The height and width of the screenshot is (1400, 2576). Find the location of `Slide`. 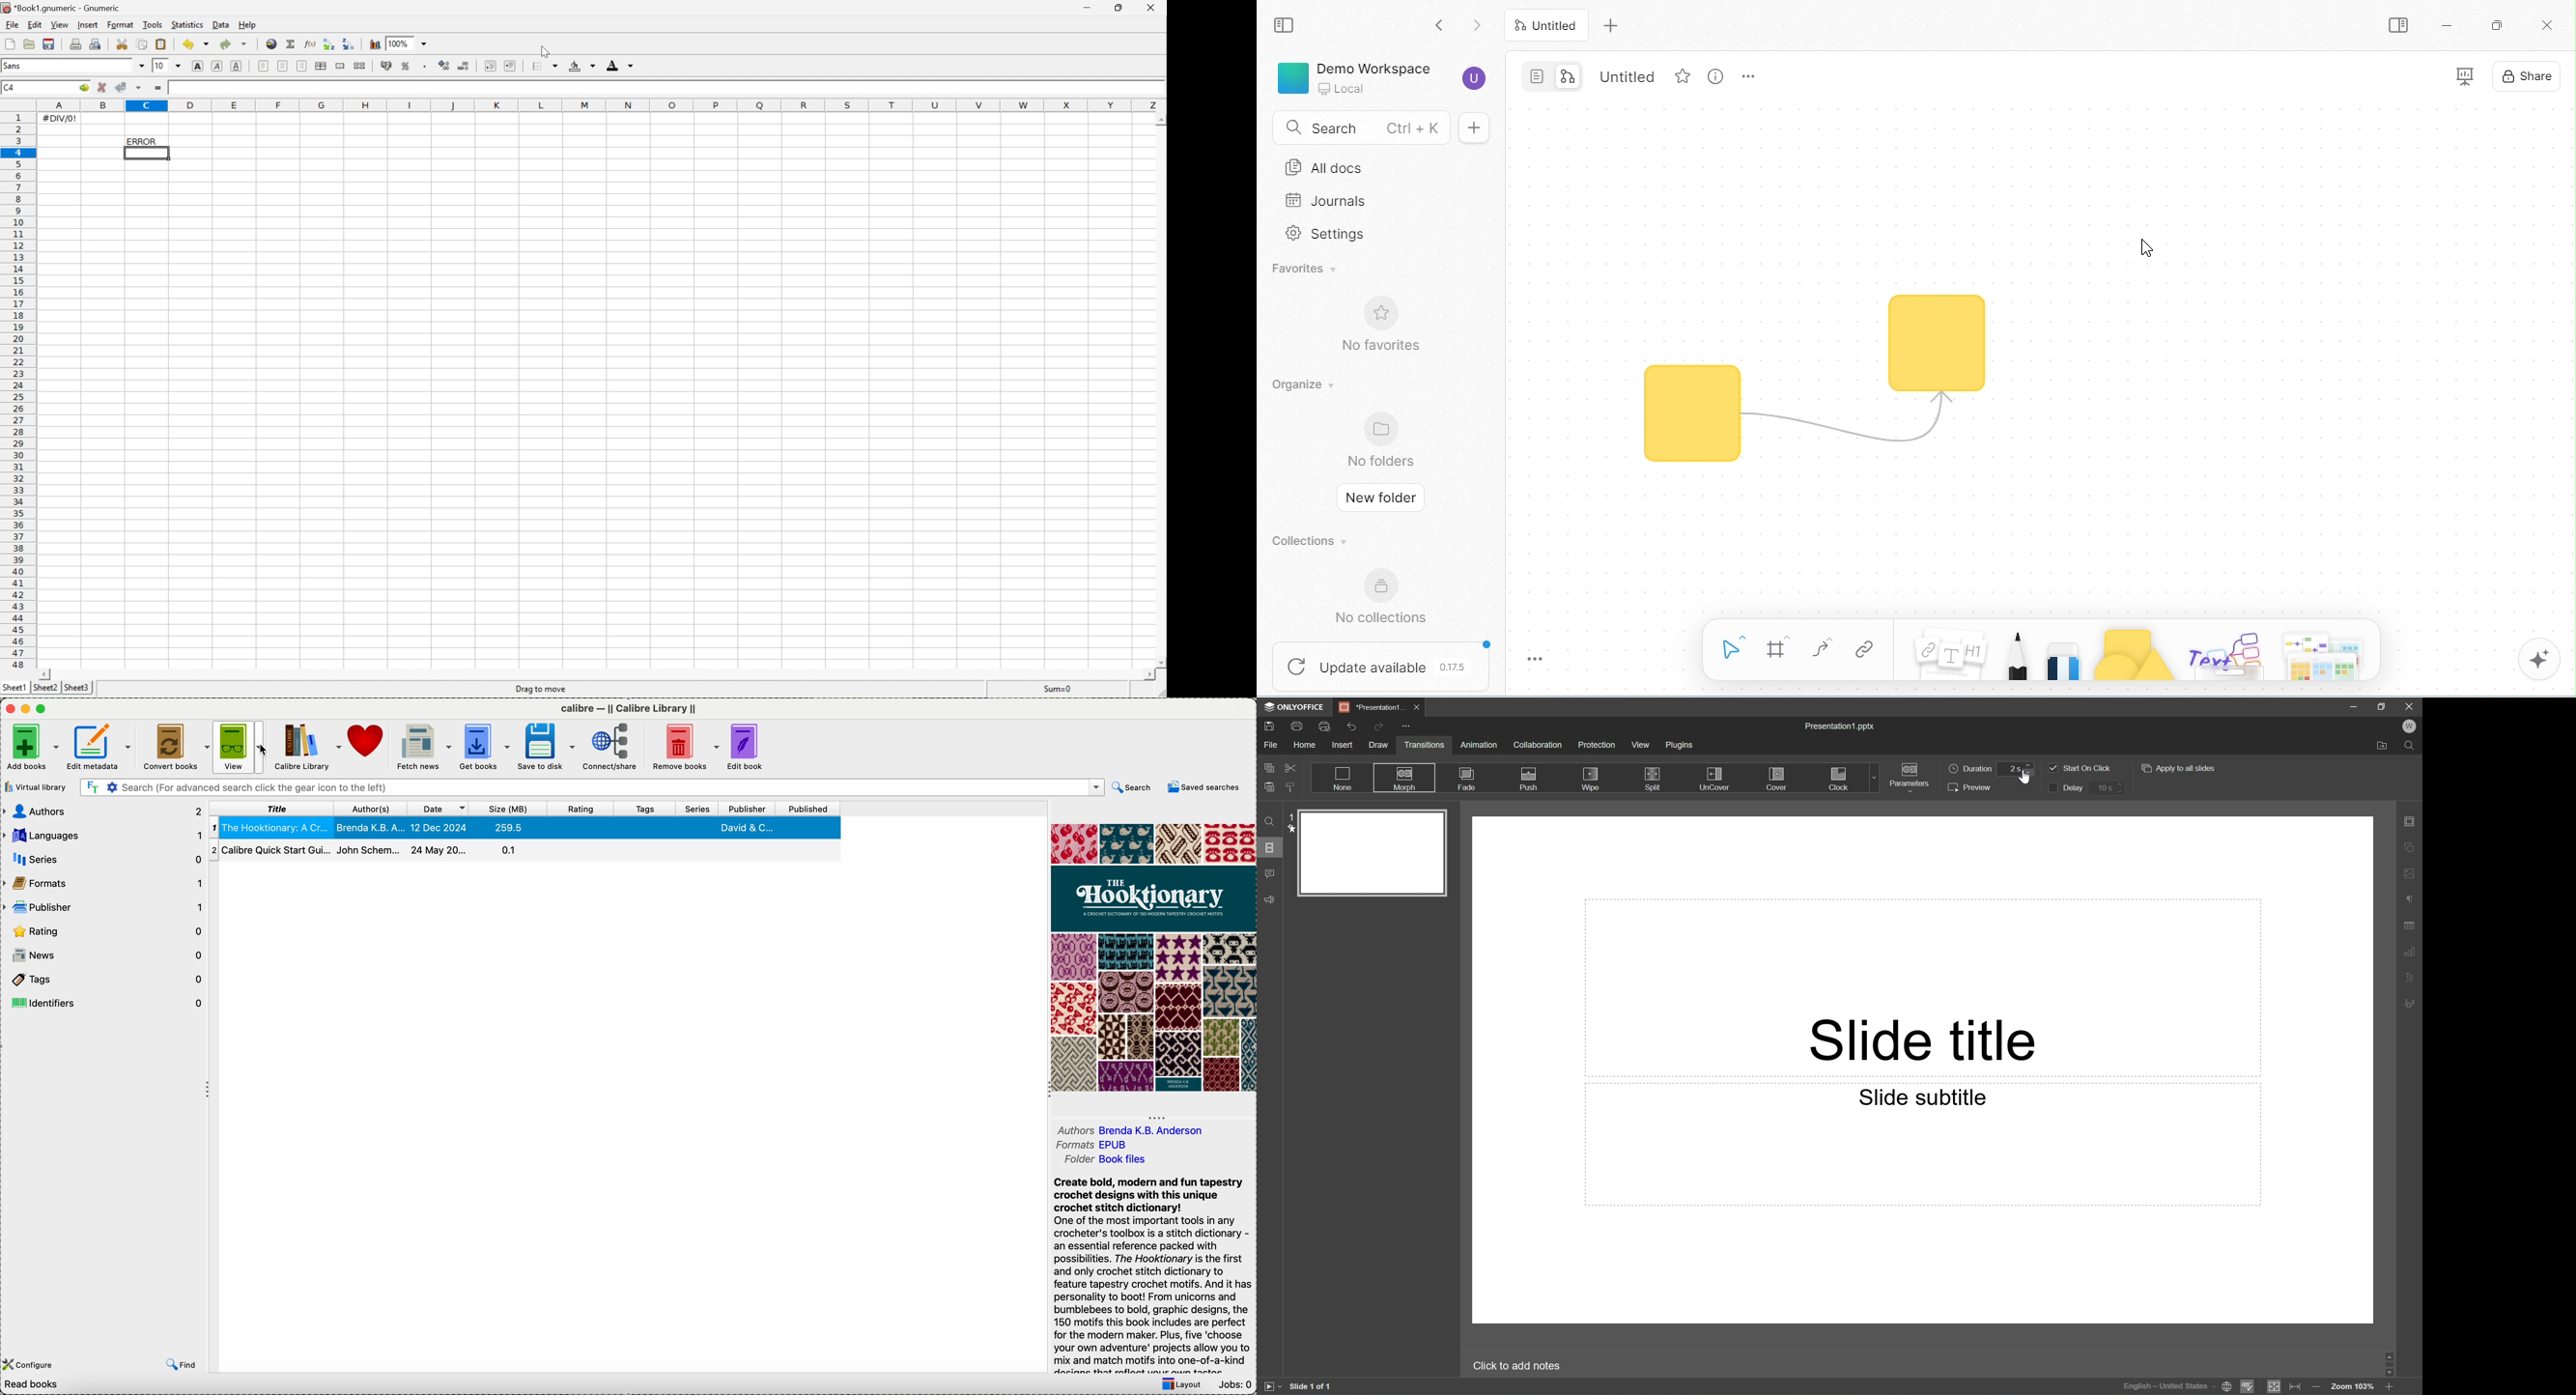

Slide is located at coordinates (1372, 852).